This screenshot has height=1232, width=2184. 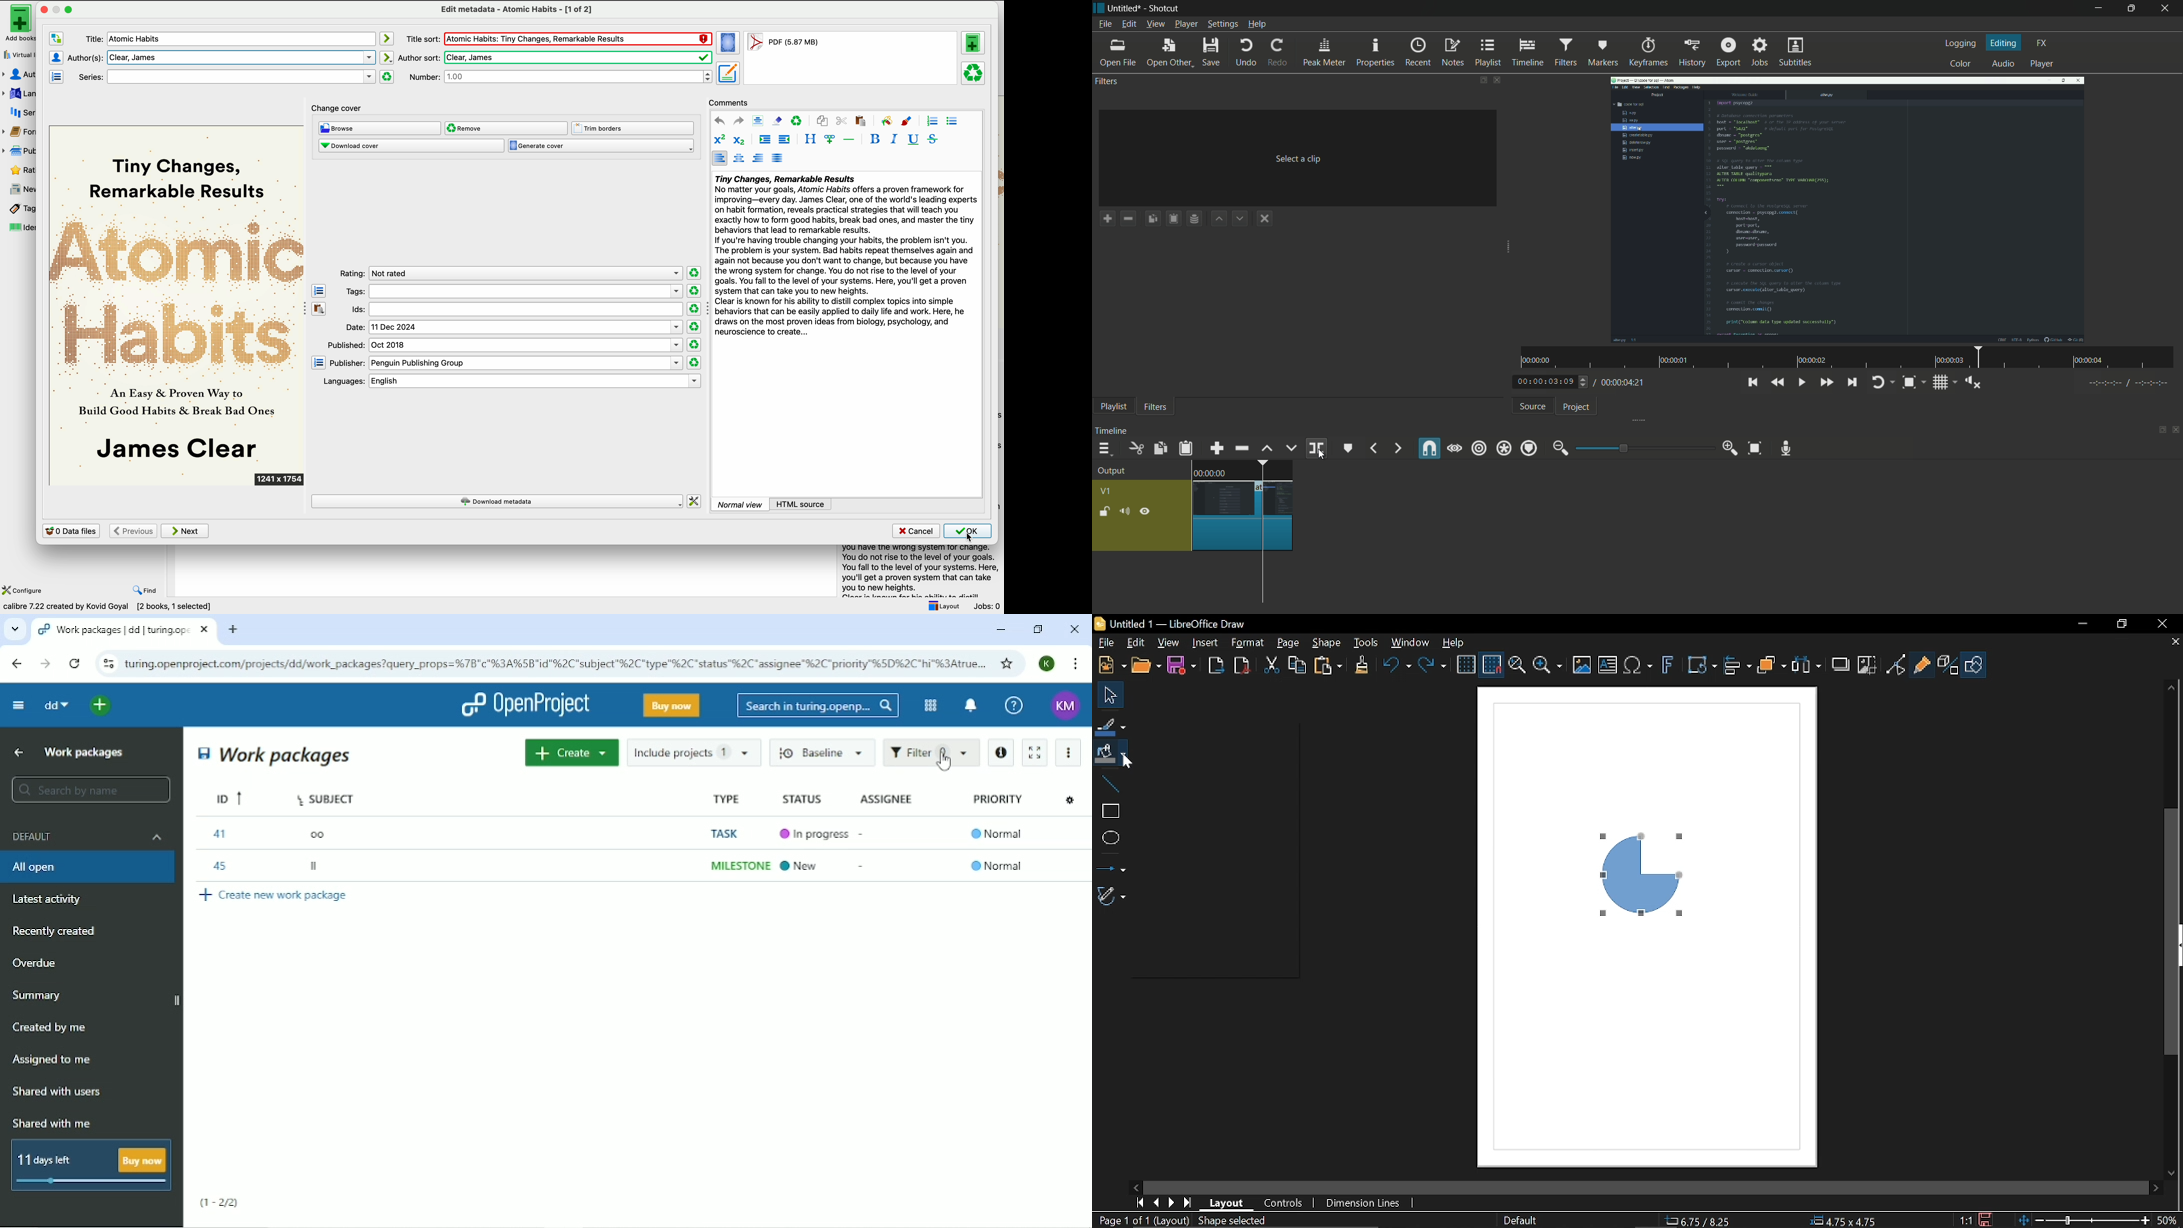 What do you see at coordinates (1107, 812) in the screenshot?
I see `rectangle` at bounding box center [1107, 812].